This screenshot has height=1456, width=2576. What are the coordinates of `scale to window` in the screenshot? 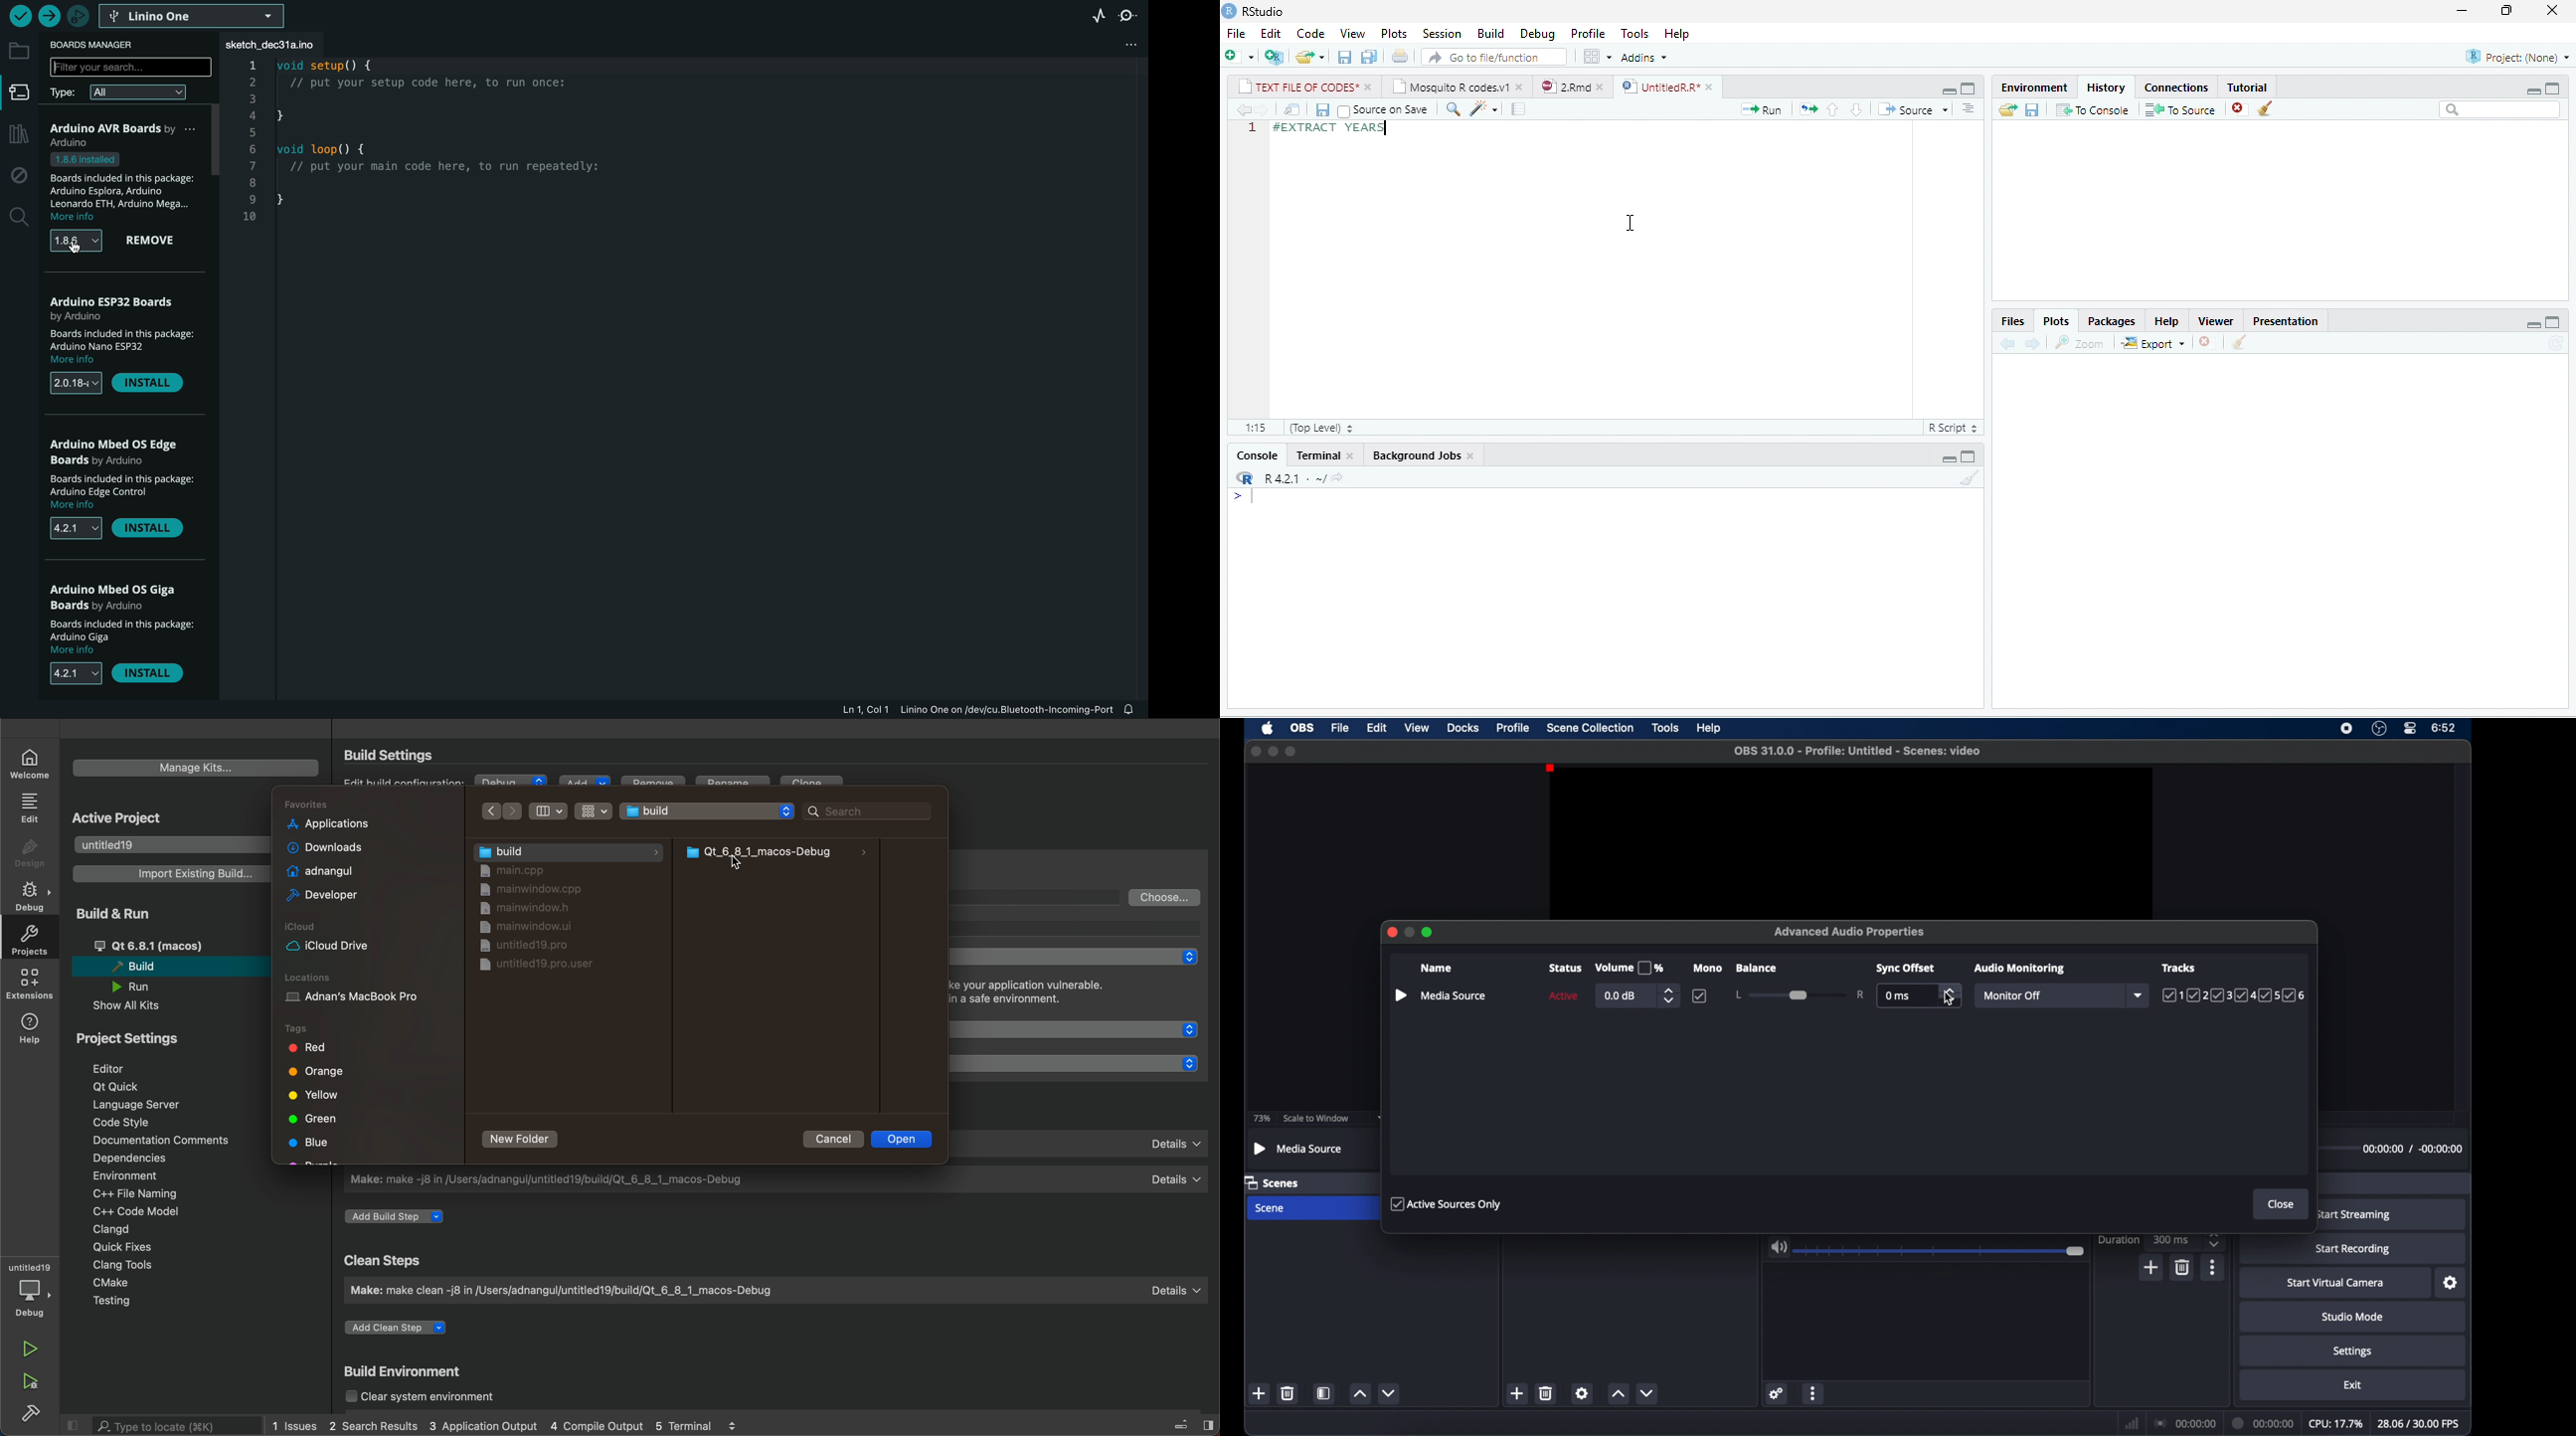 It's located at (1317, 1118).